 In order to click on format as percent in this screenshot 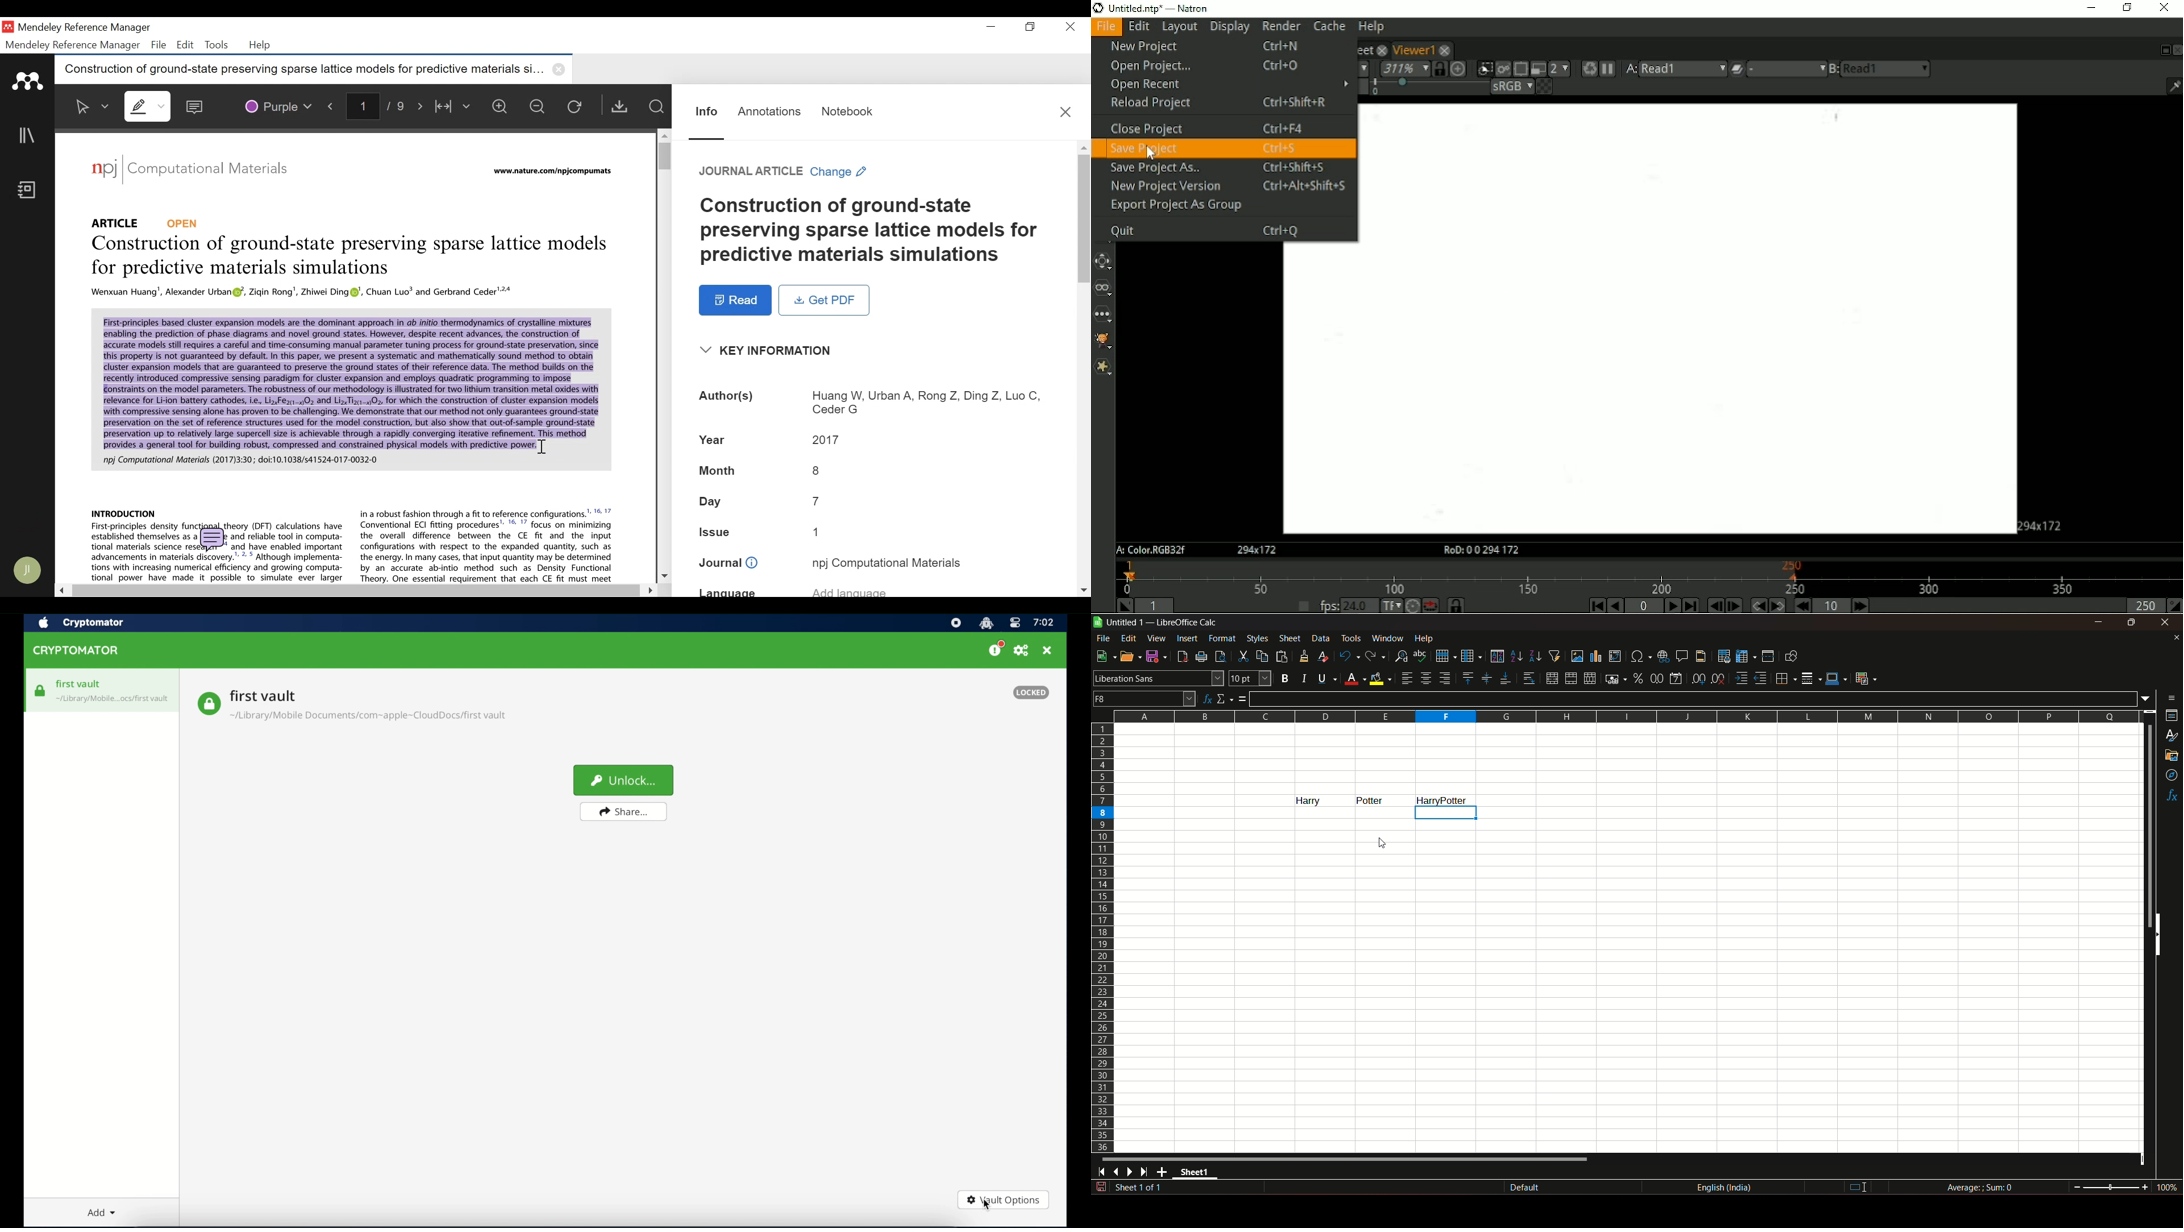, I will do `click(1638, 678)`.